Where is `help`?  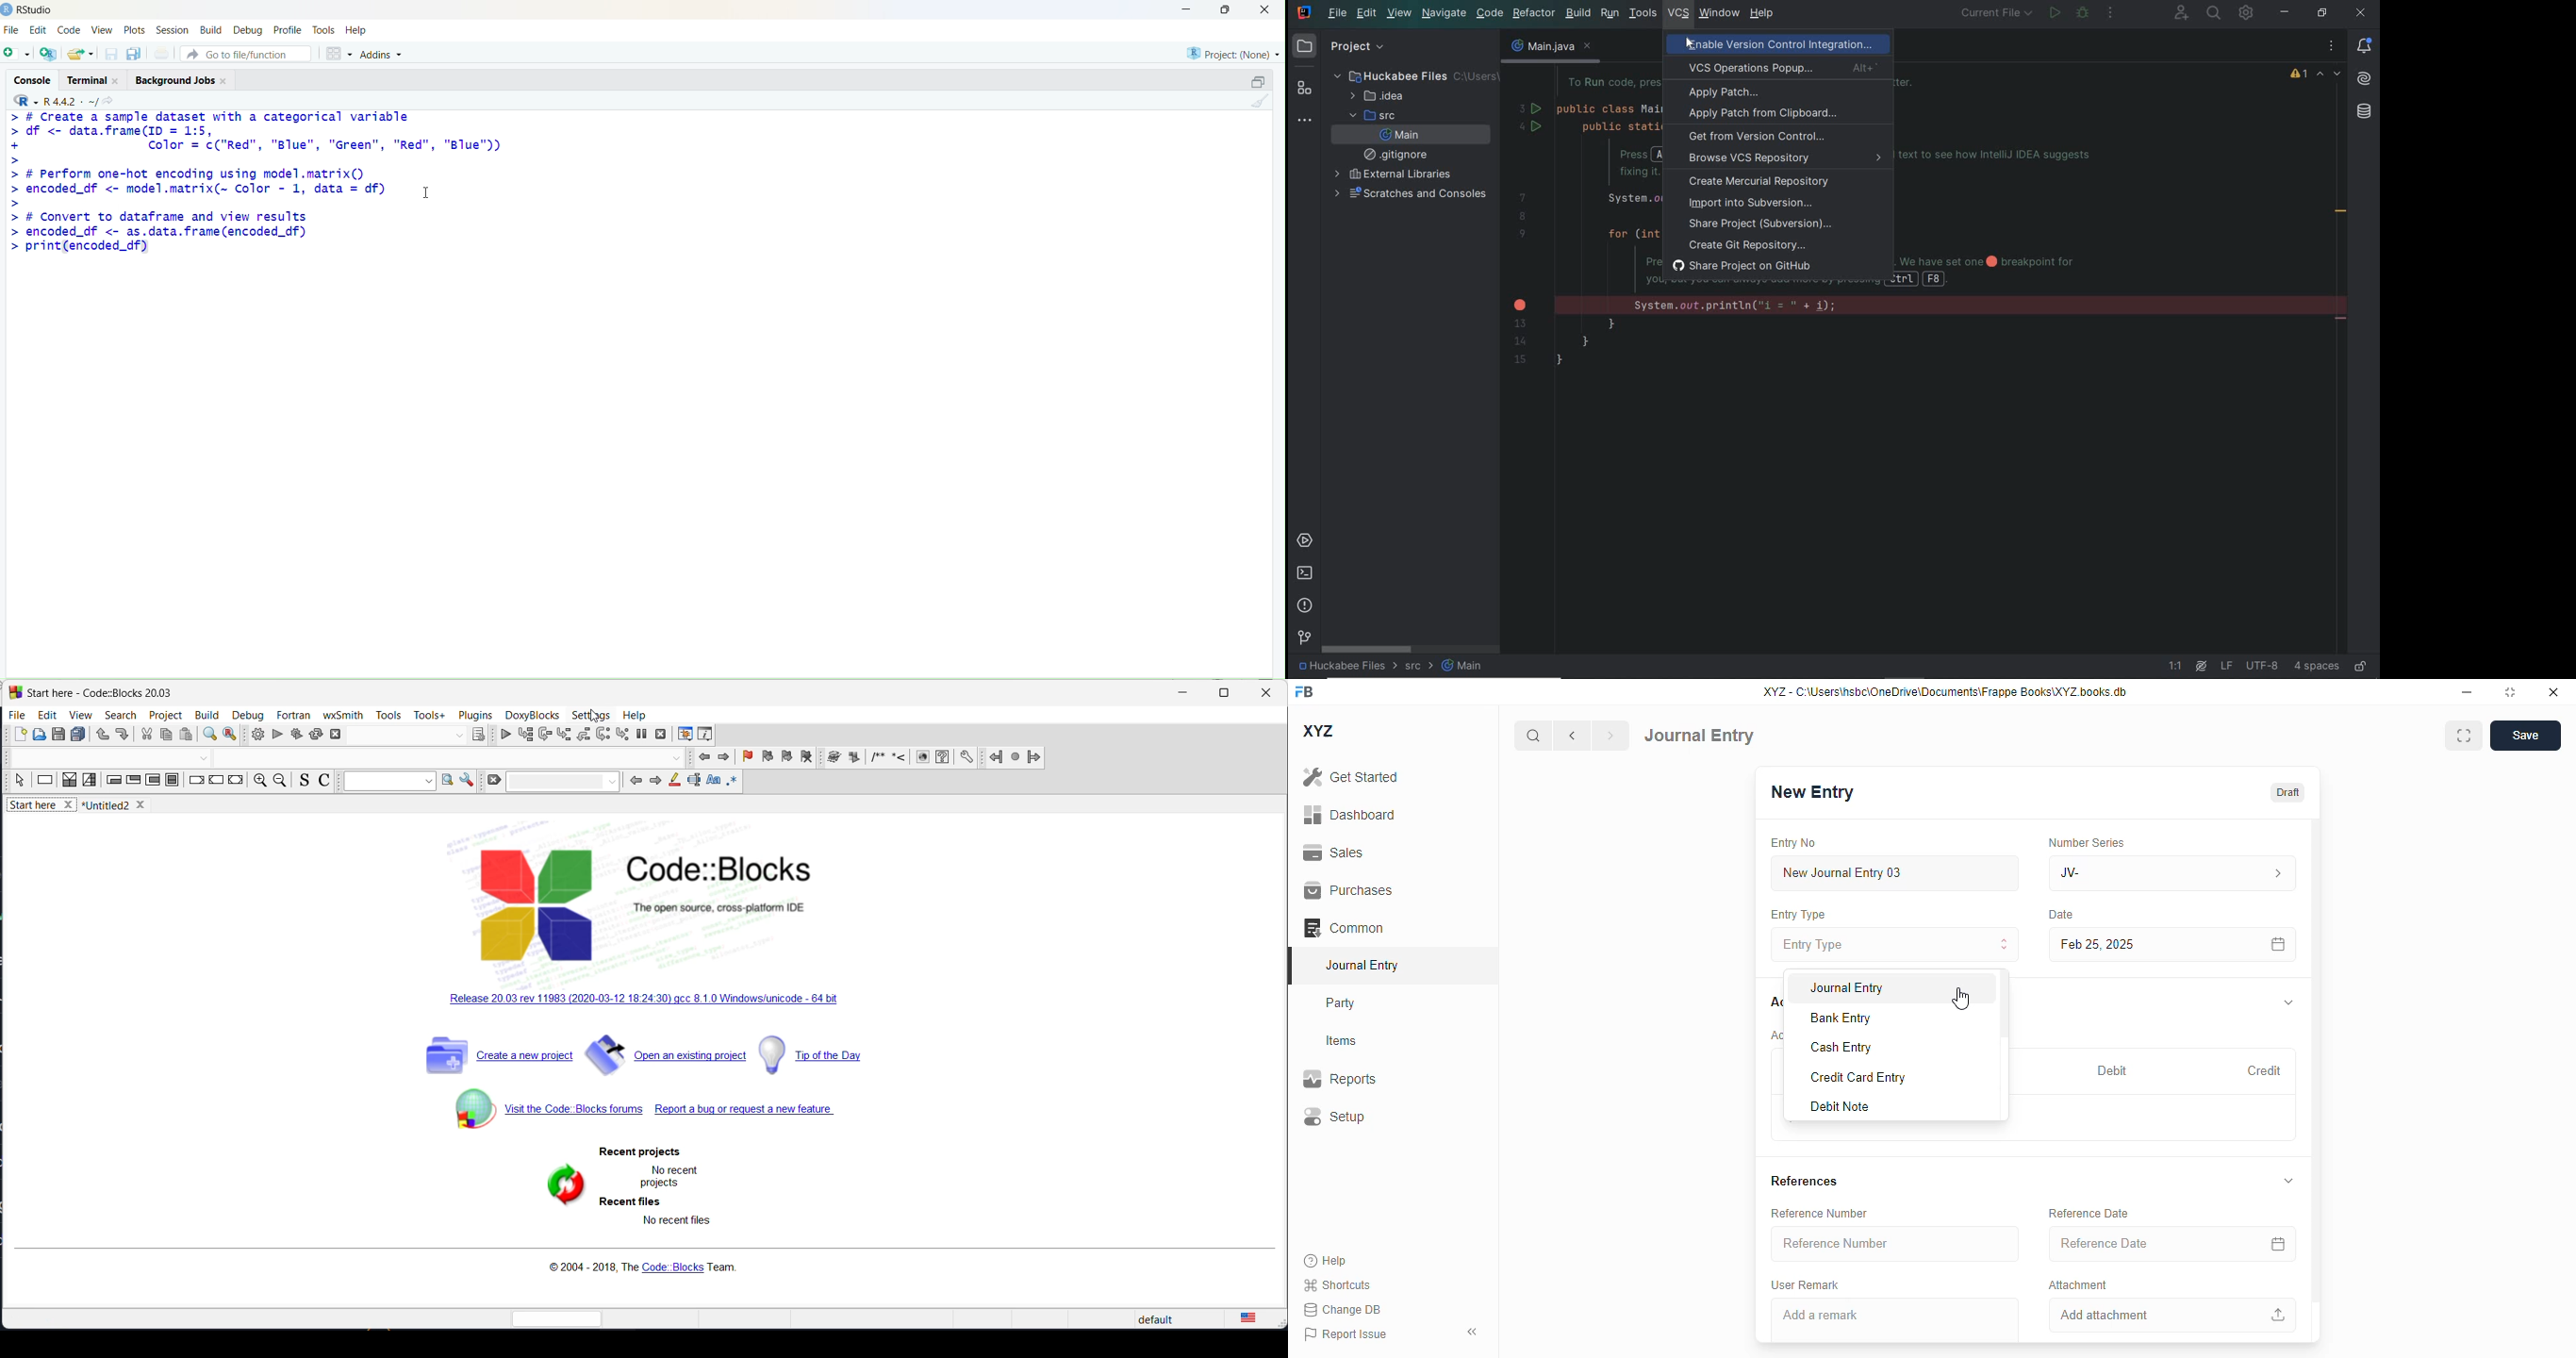 help is located at coordinates (356, 30).